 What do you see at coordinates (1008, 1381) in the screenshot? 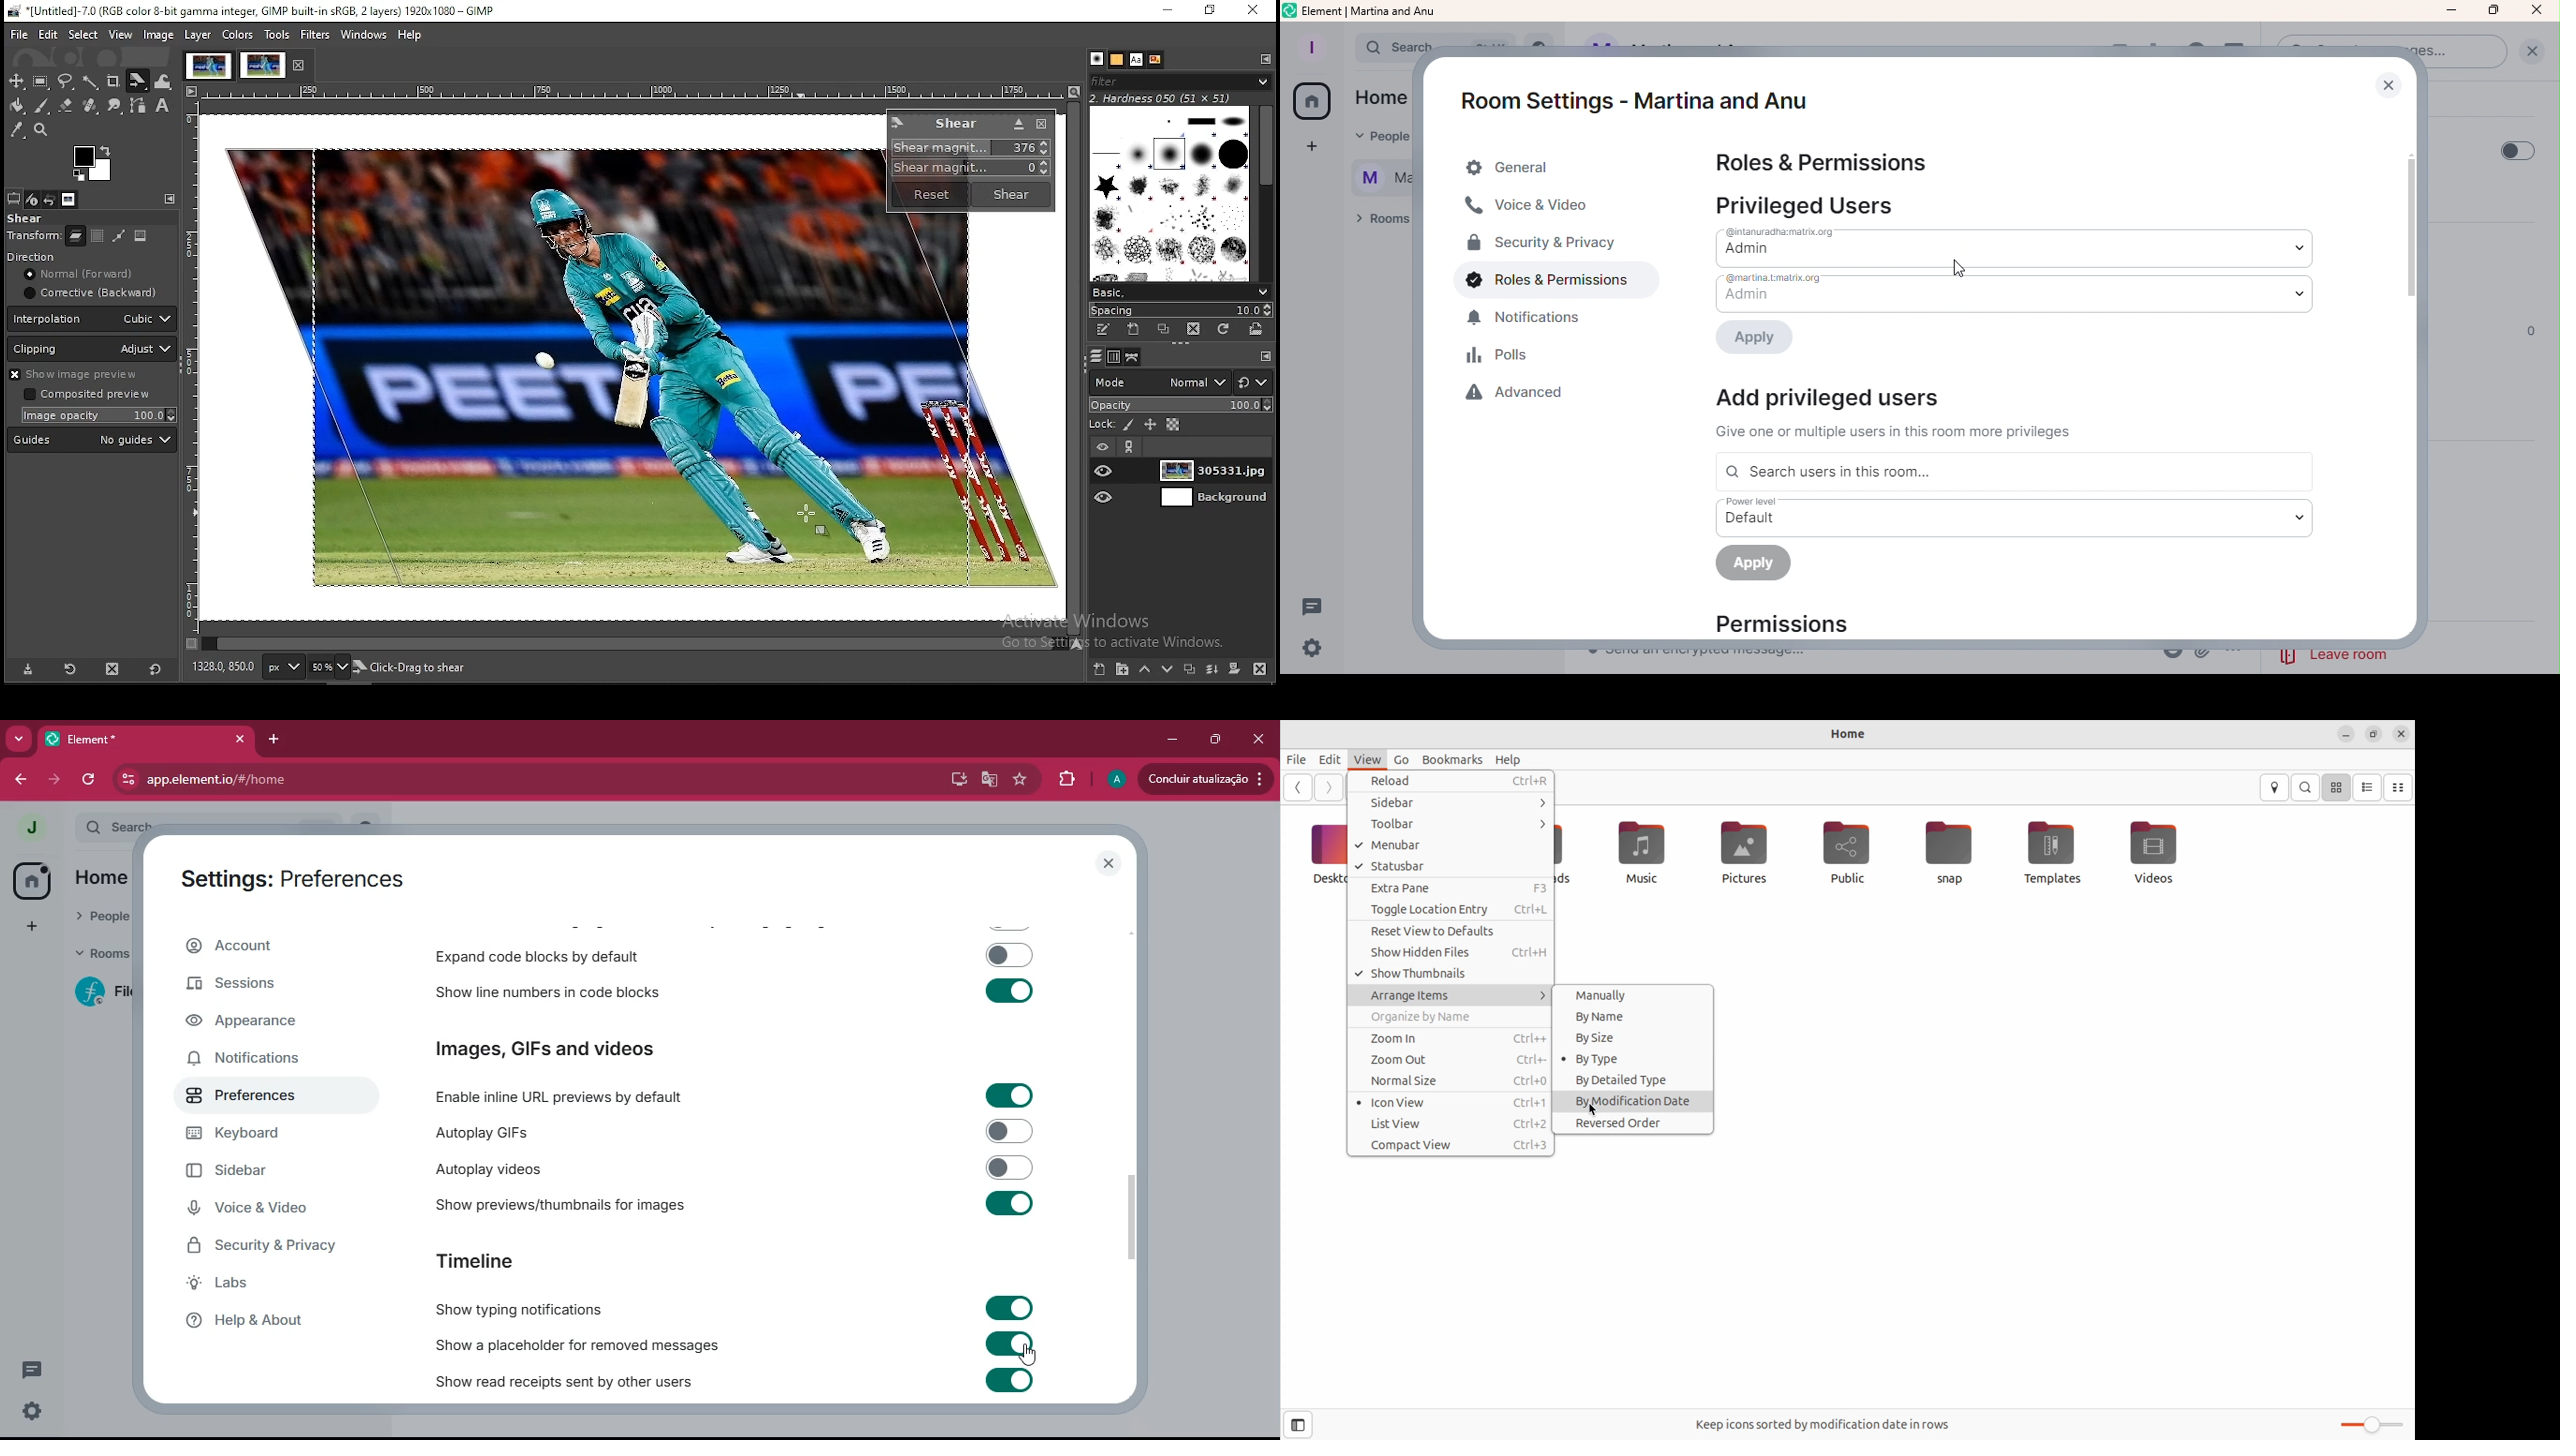
I see `toggle on/off` at bounding box center [1008, 1381].